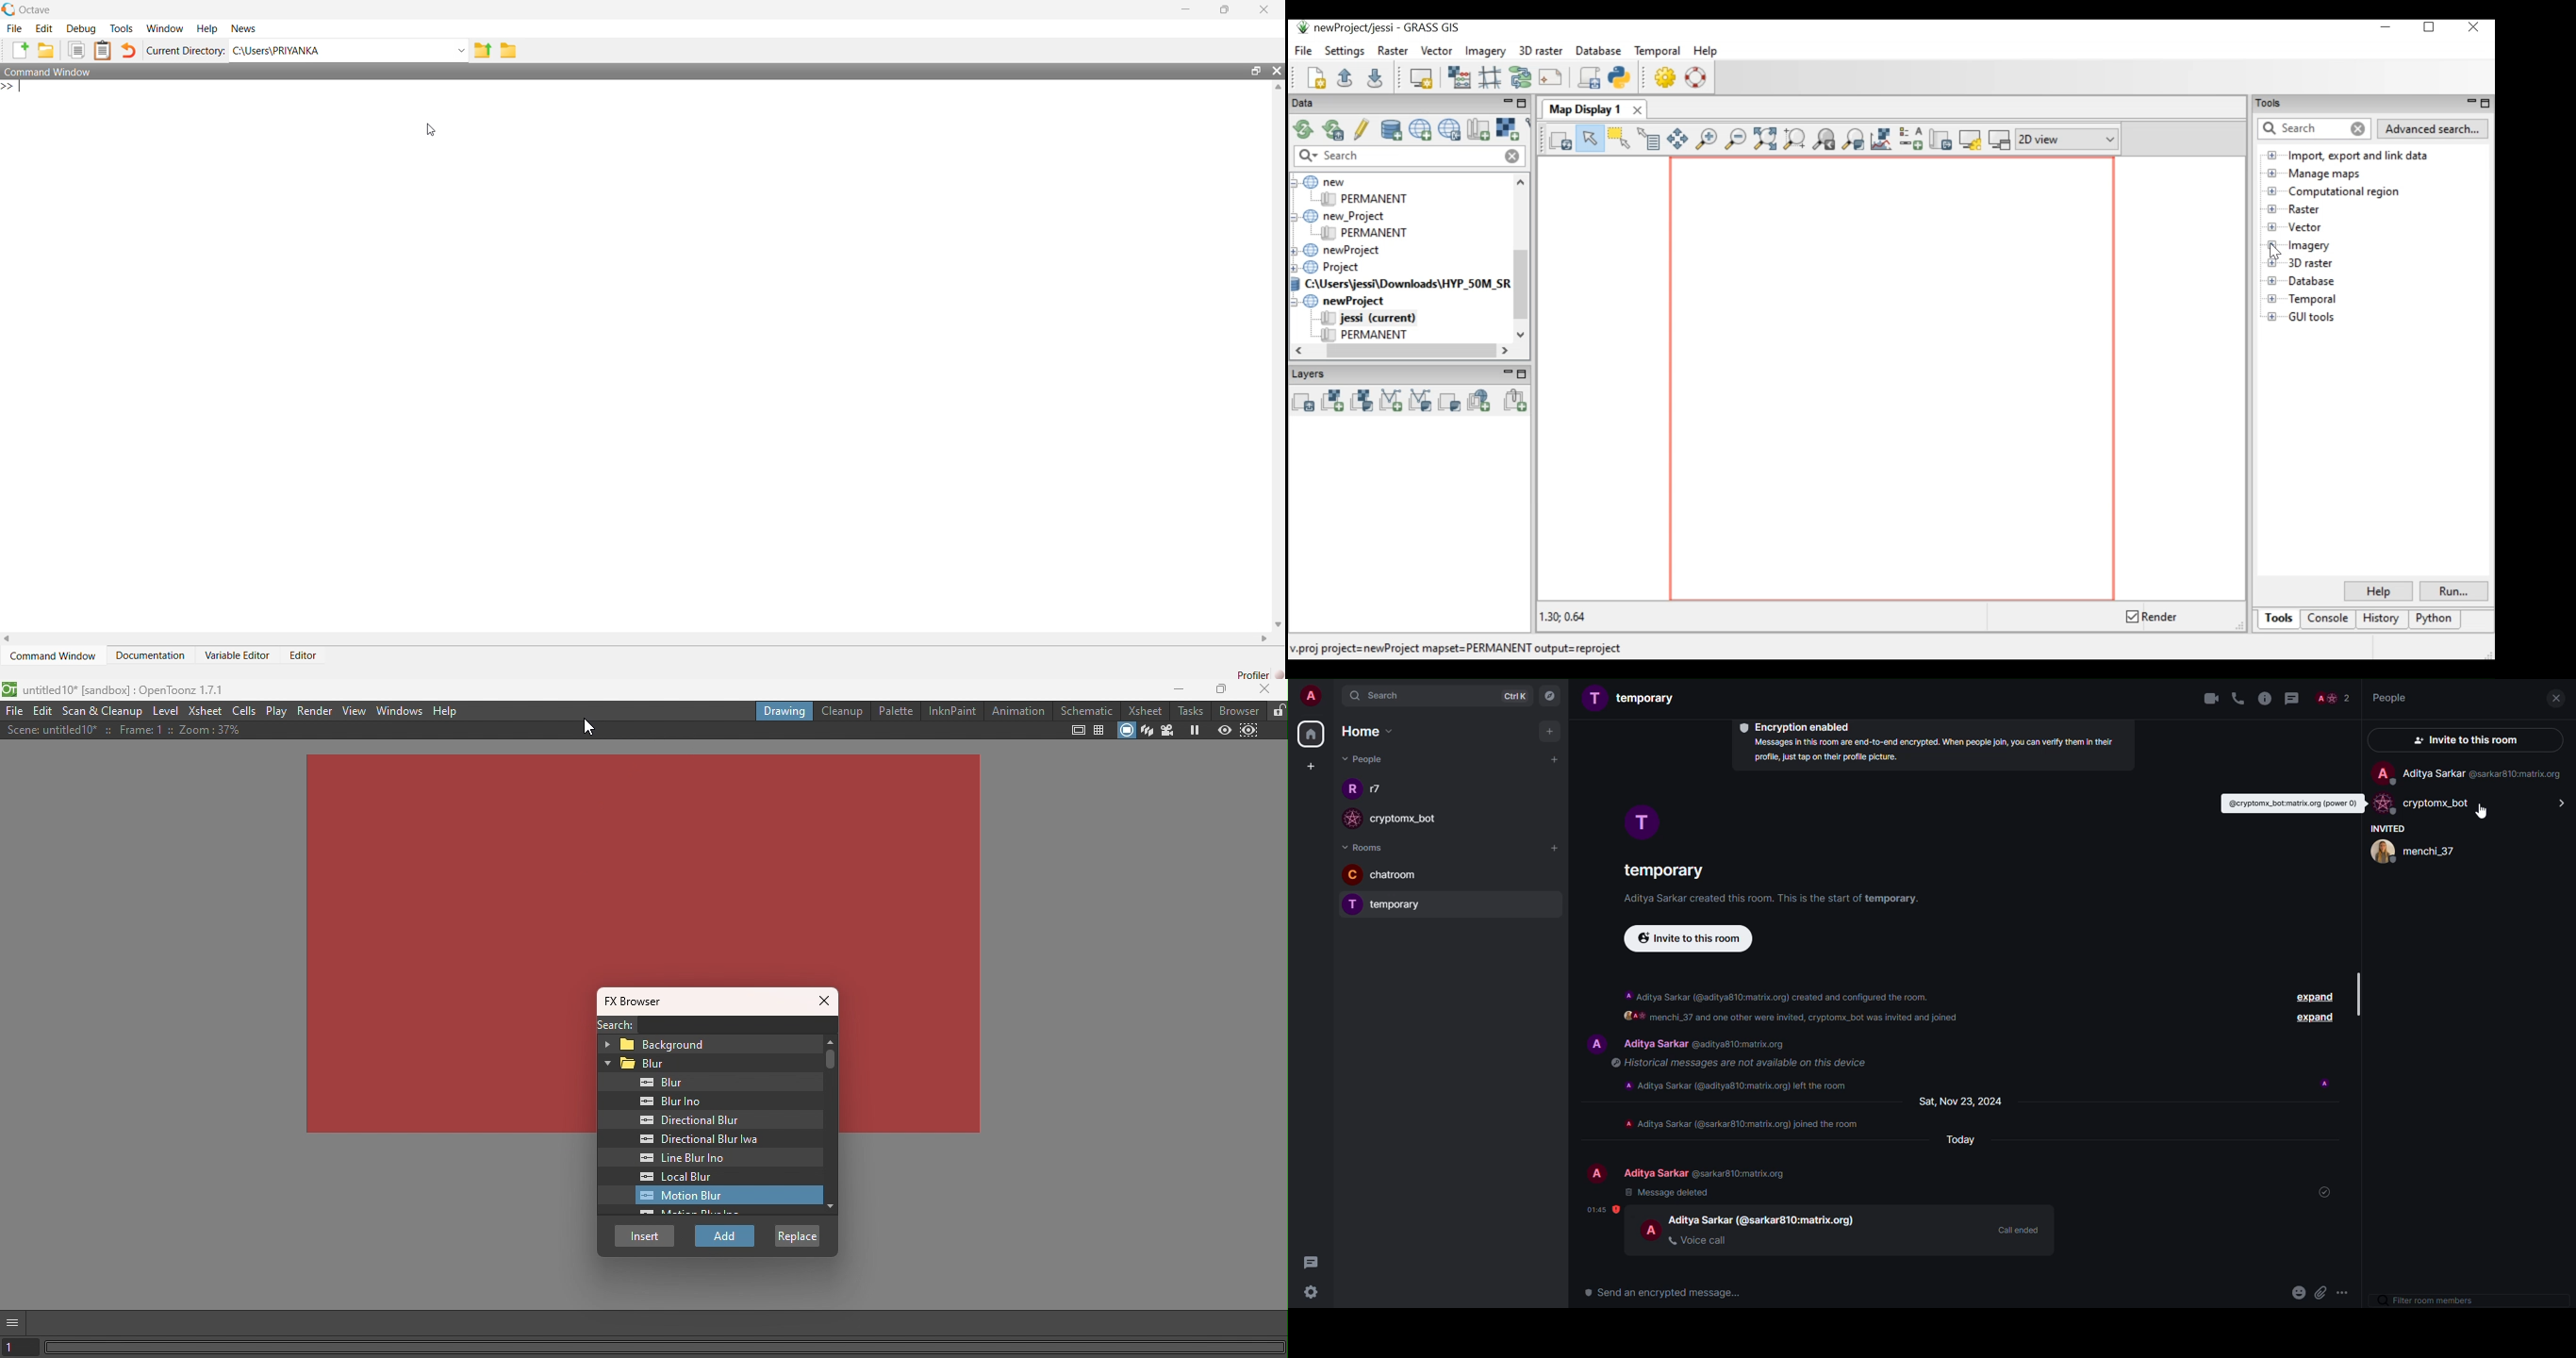 This screenshot has width=2576, height=1372. Describe the element at coordinates (827, 1127) in the screenshot. I see `Vertical scroll bar` at that location.